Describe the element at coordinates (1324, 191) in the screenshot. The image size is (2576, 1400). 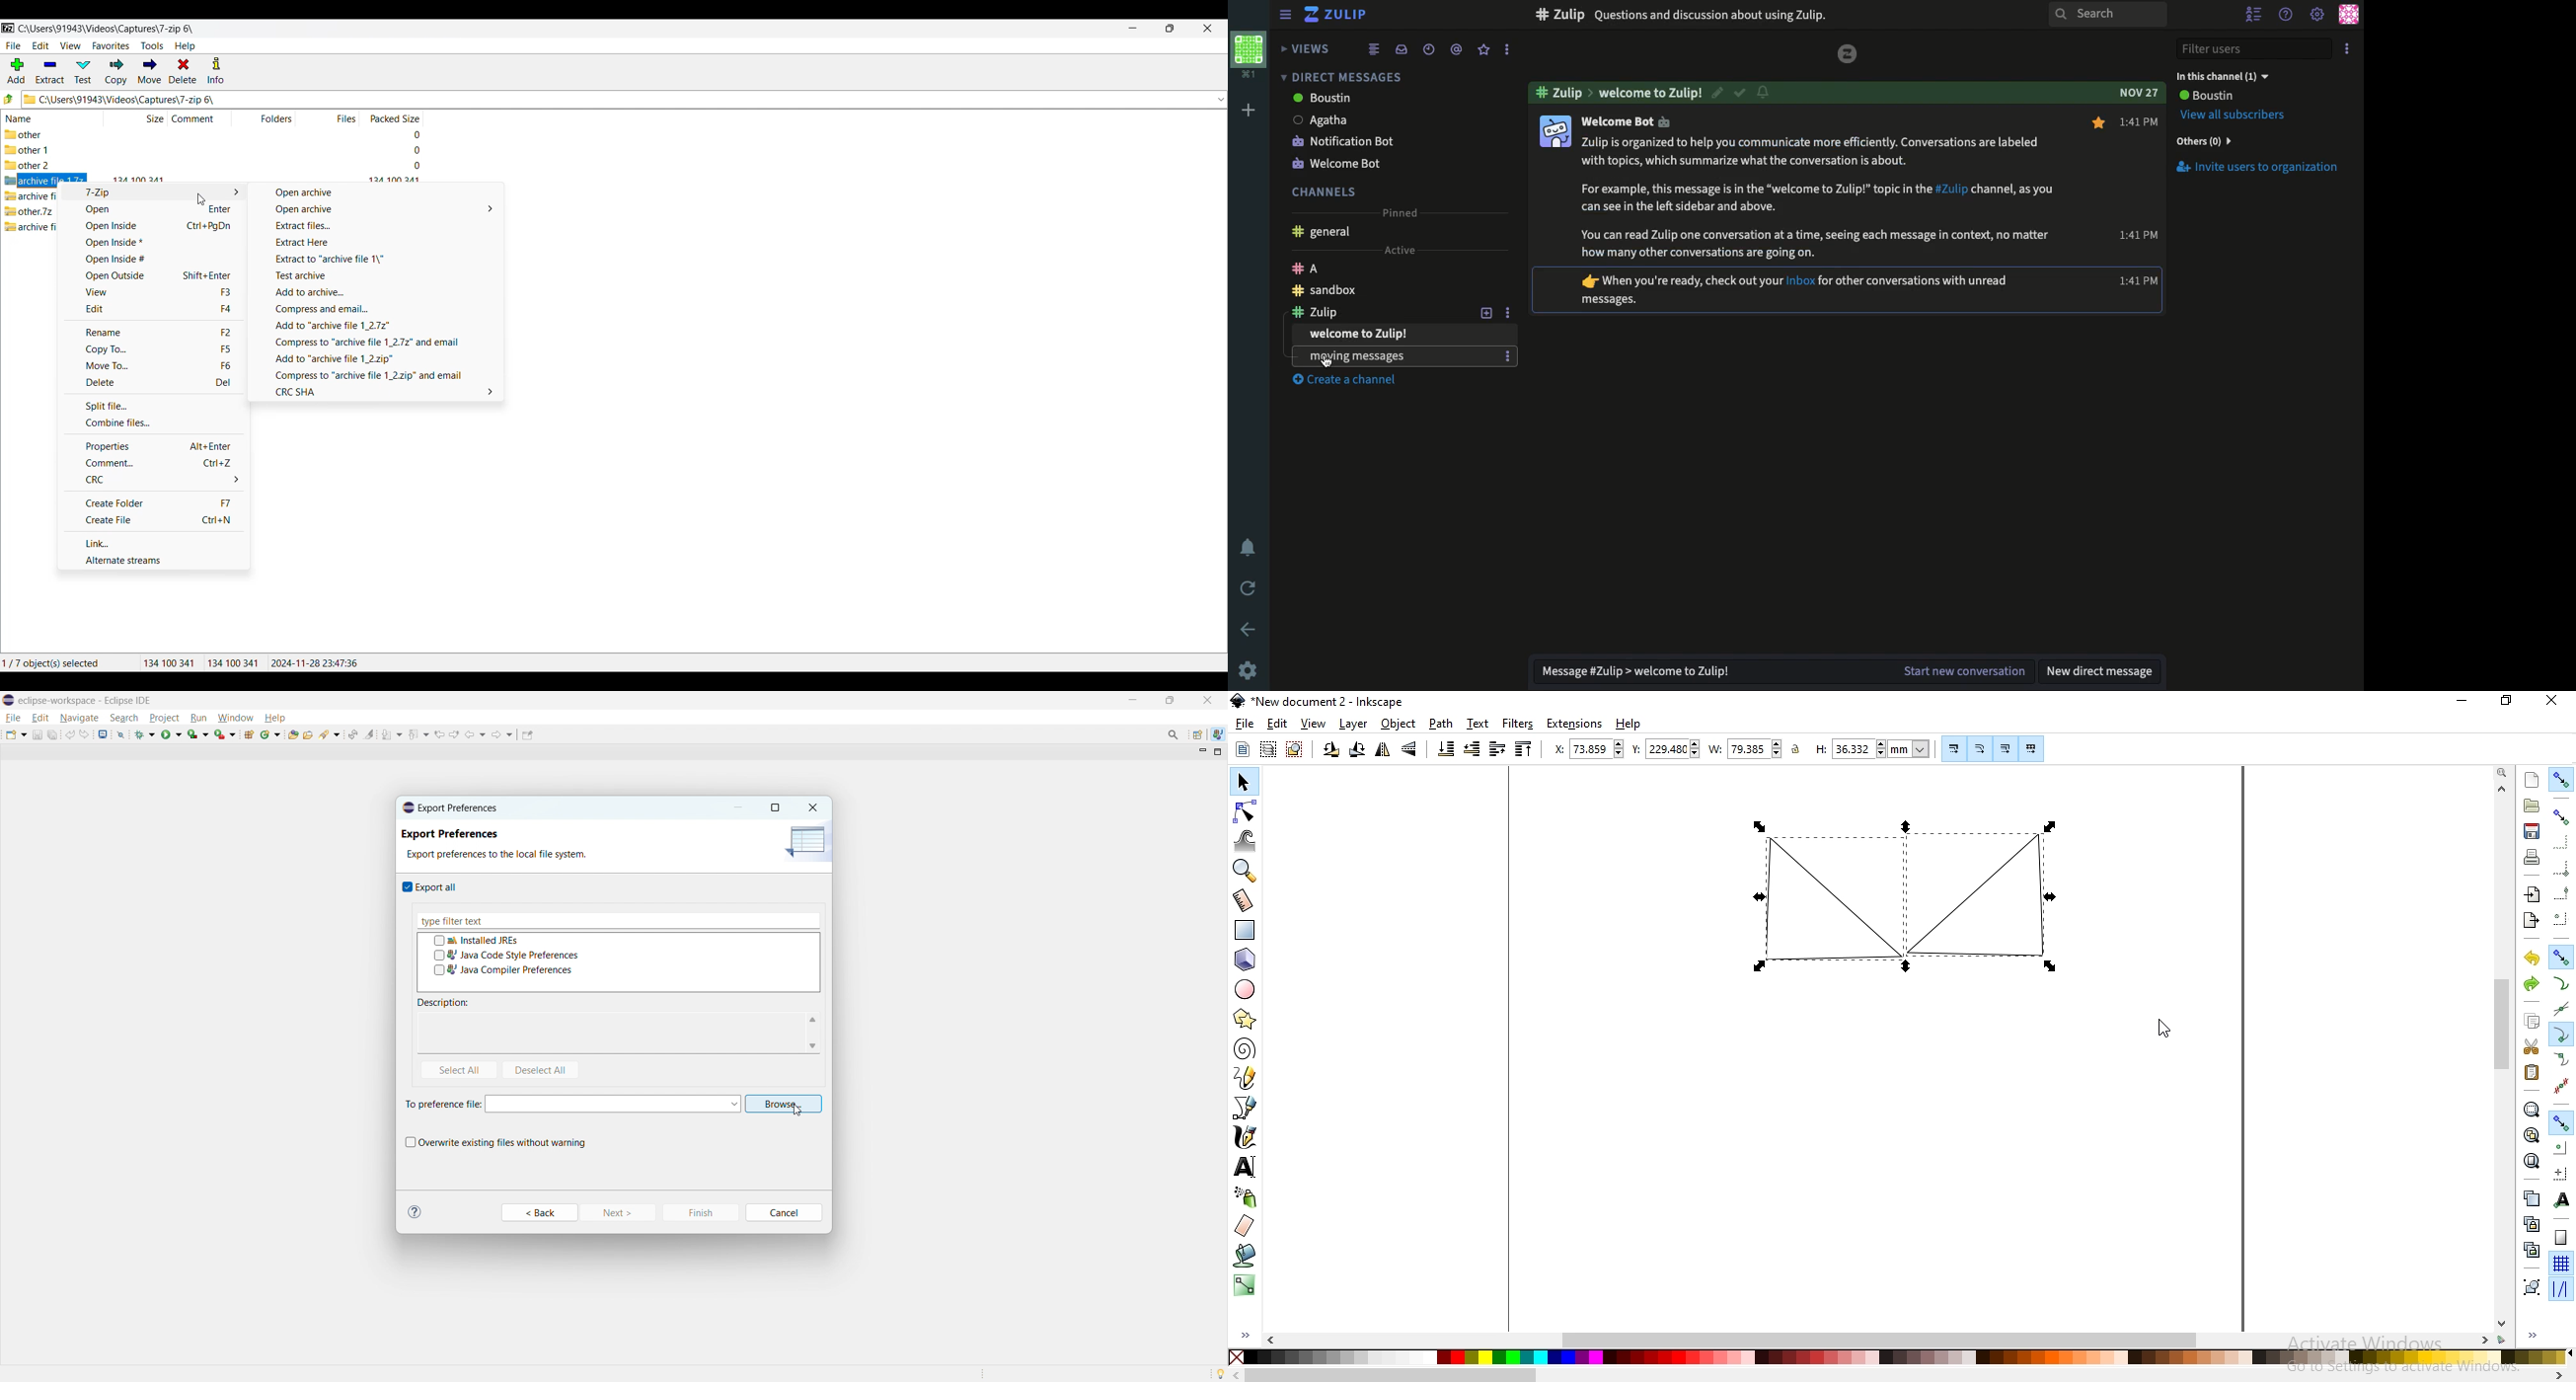
I see `Channels` at that location.